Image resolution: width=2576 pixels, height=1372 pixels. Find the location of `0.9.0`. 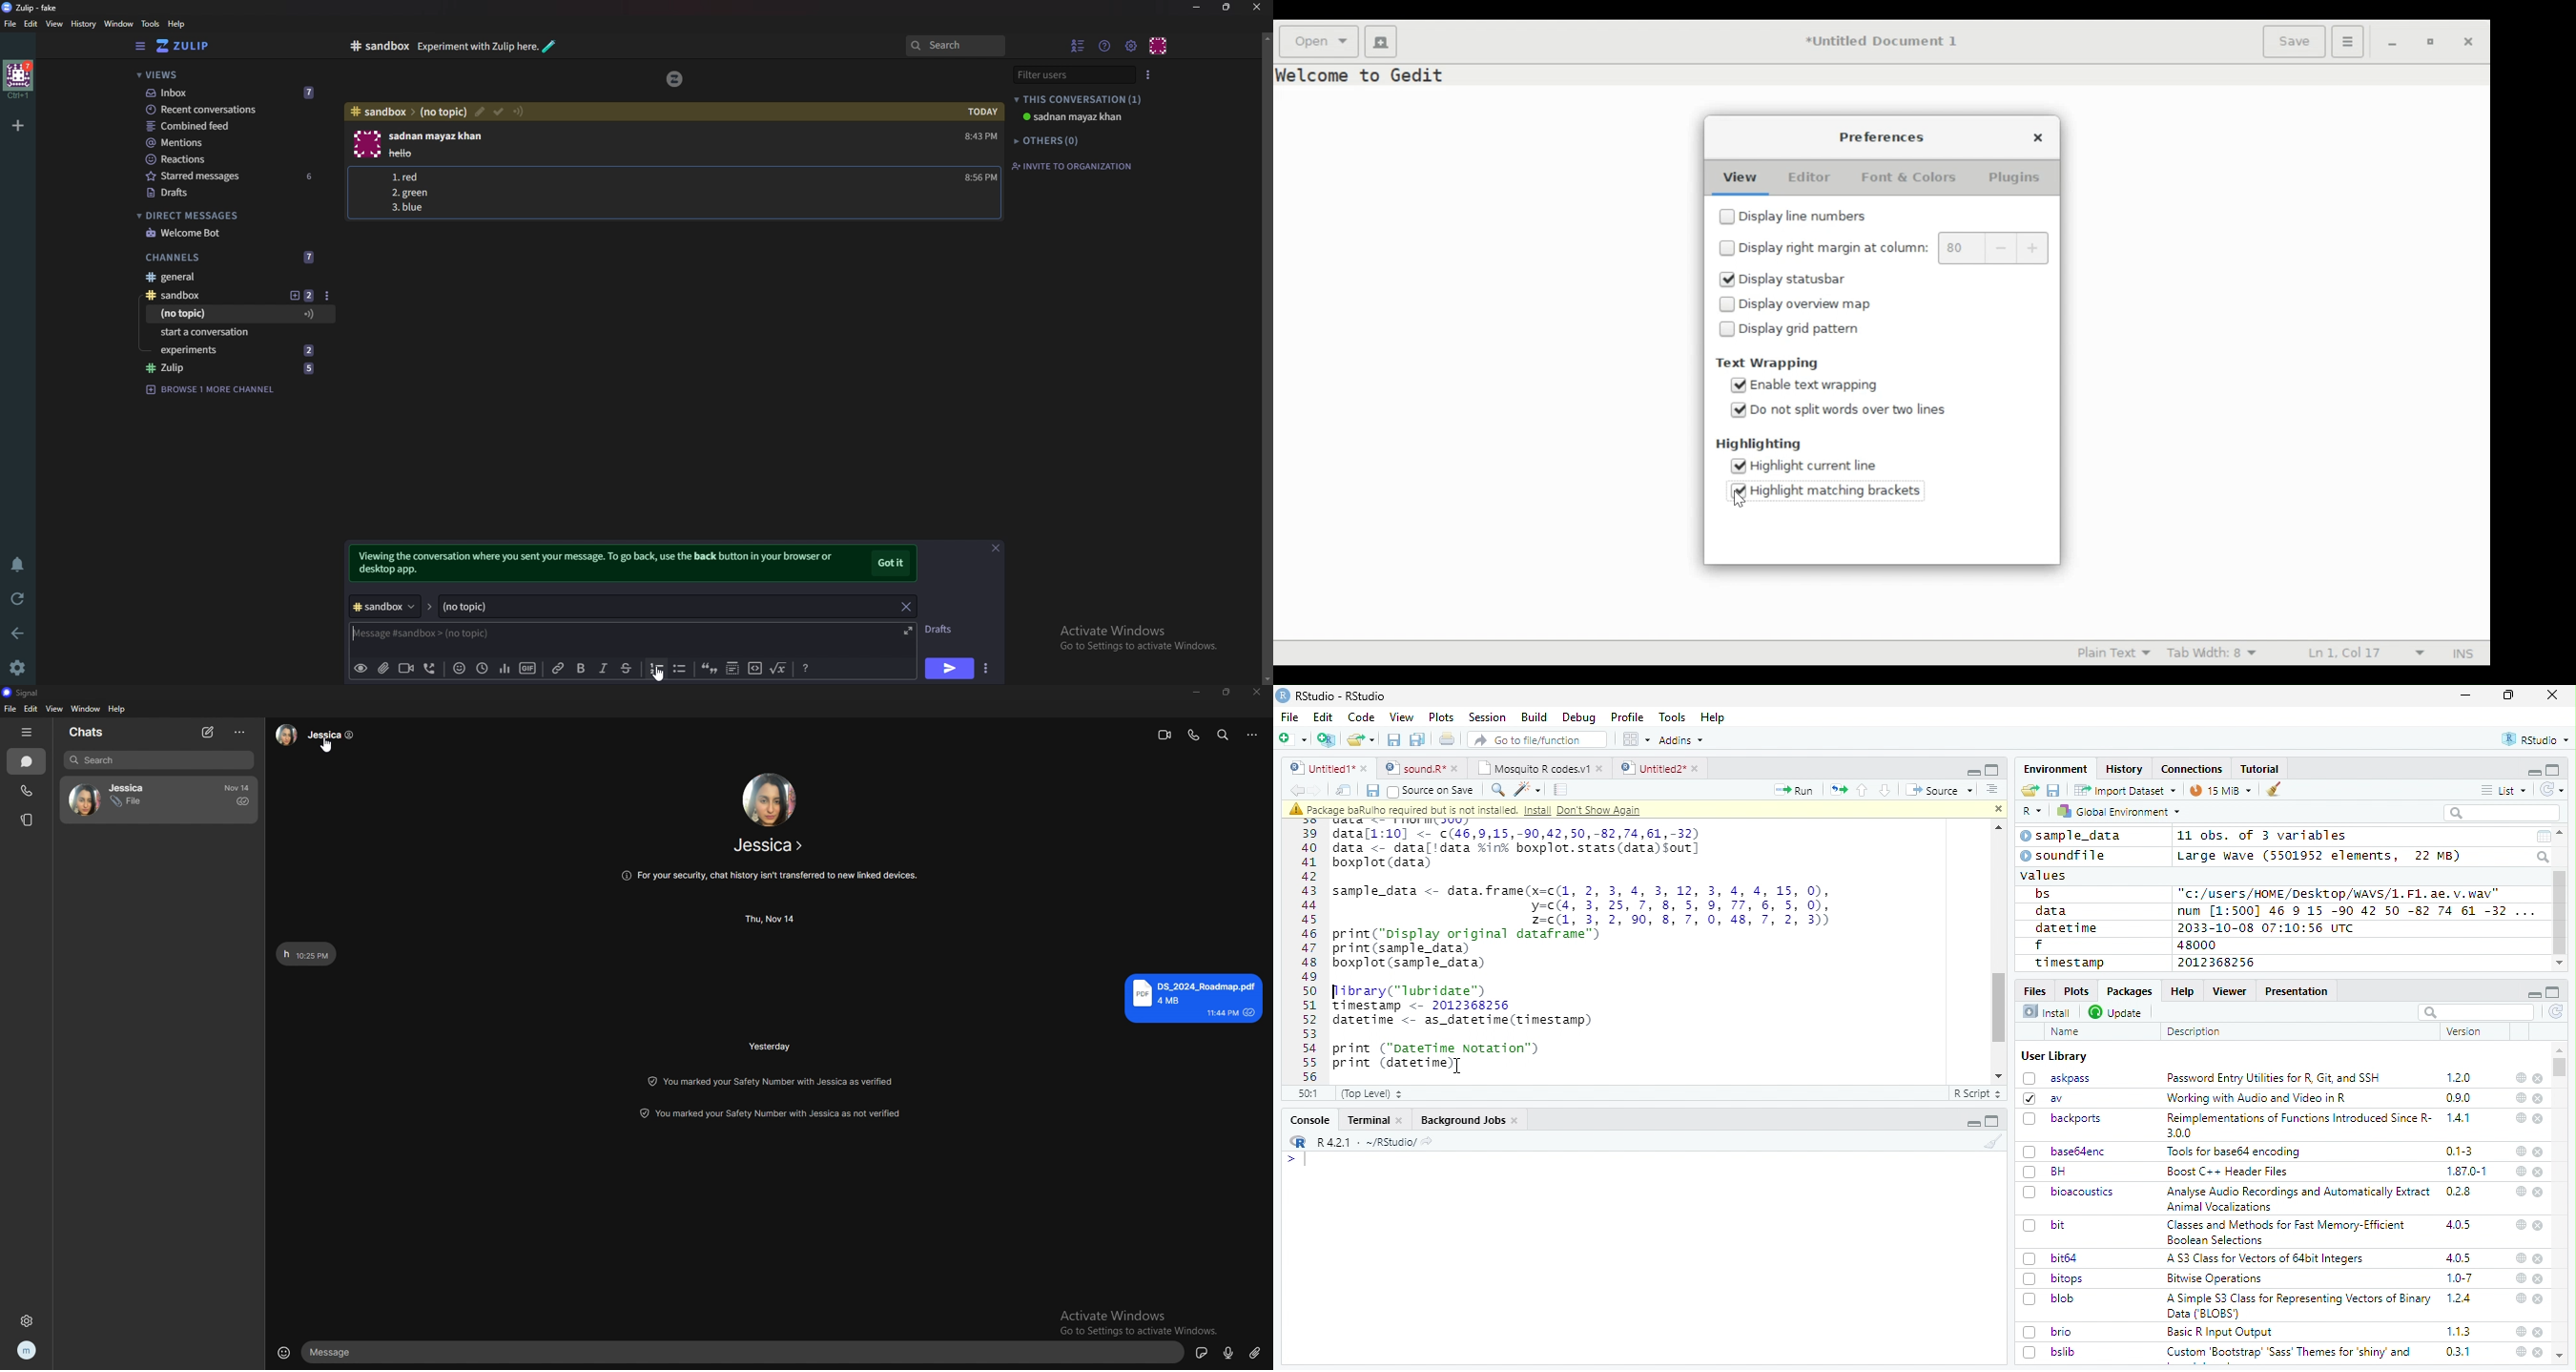

0.9.0 is located at coordinates (2459, 1098).